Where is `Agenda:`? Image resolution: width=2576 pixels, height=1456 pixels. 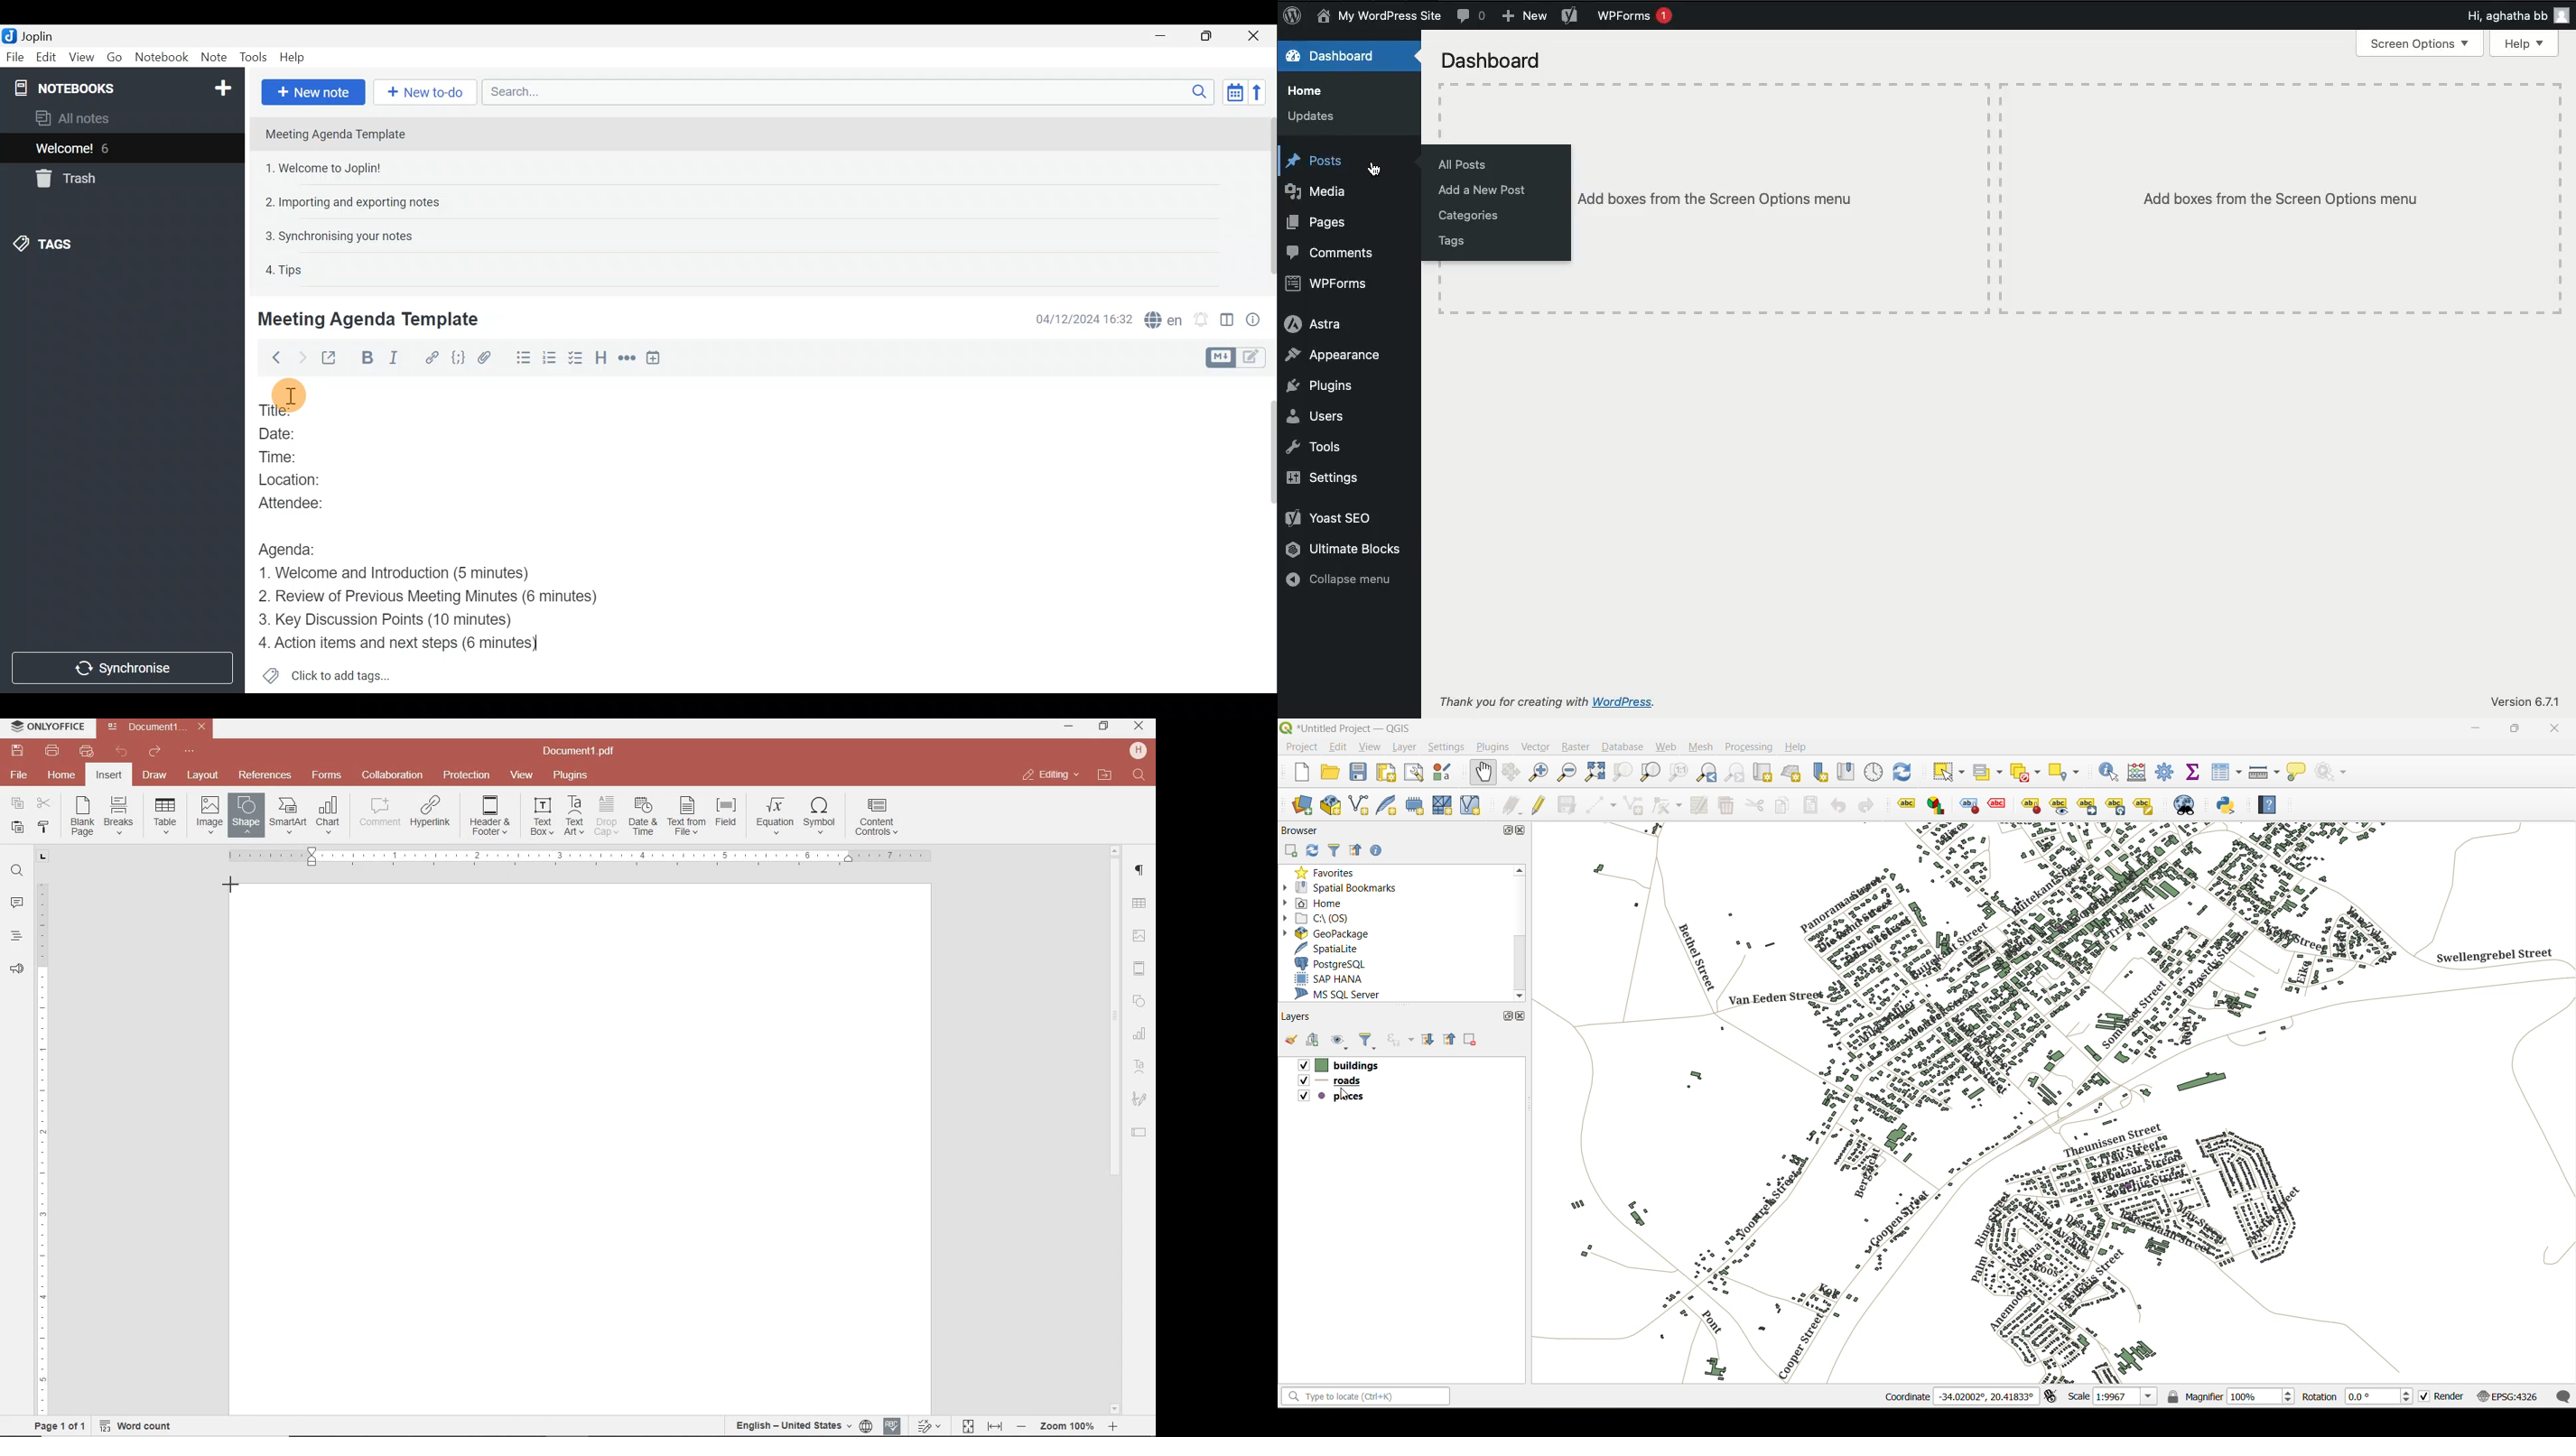 Agenda: is located at coordinates (296, 548).